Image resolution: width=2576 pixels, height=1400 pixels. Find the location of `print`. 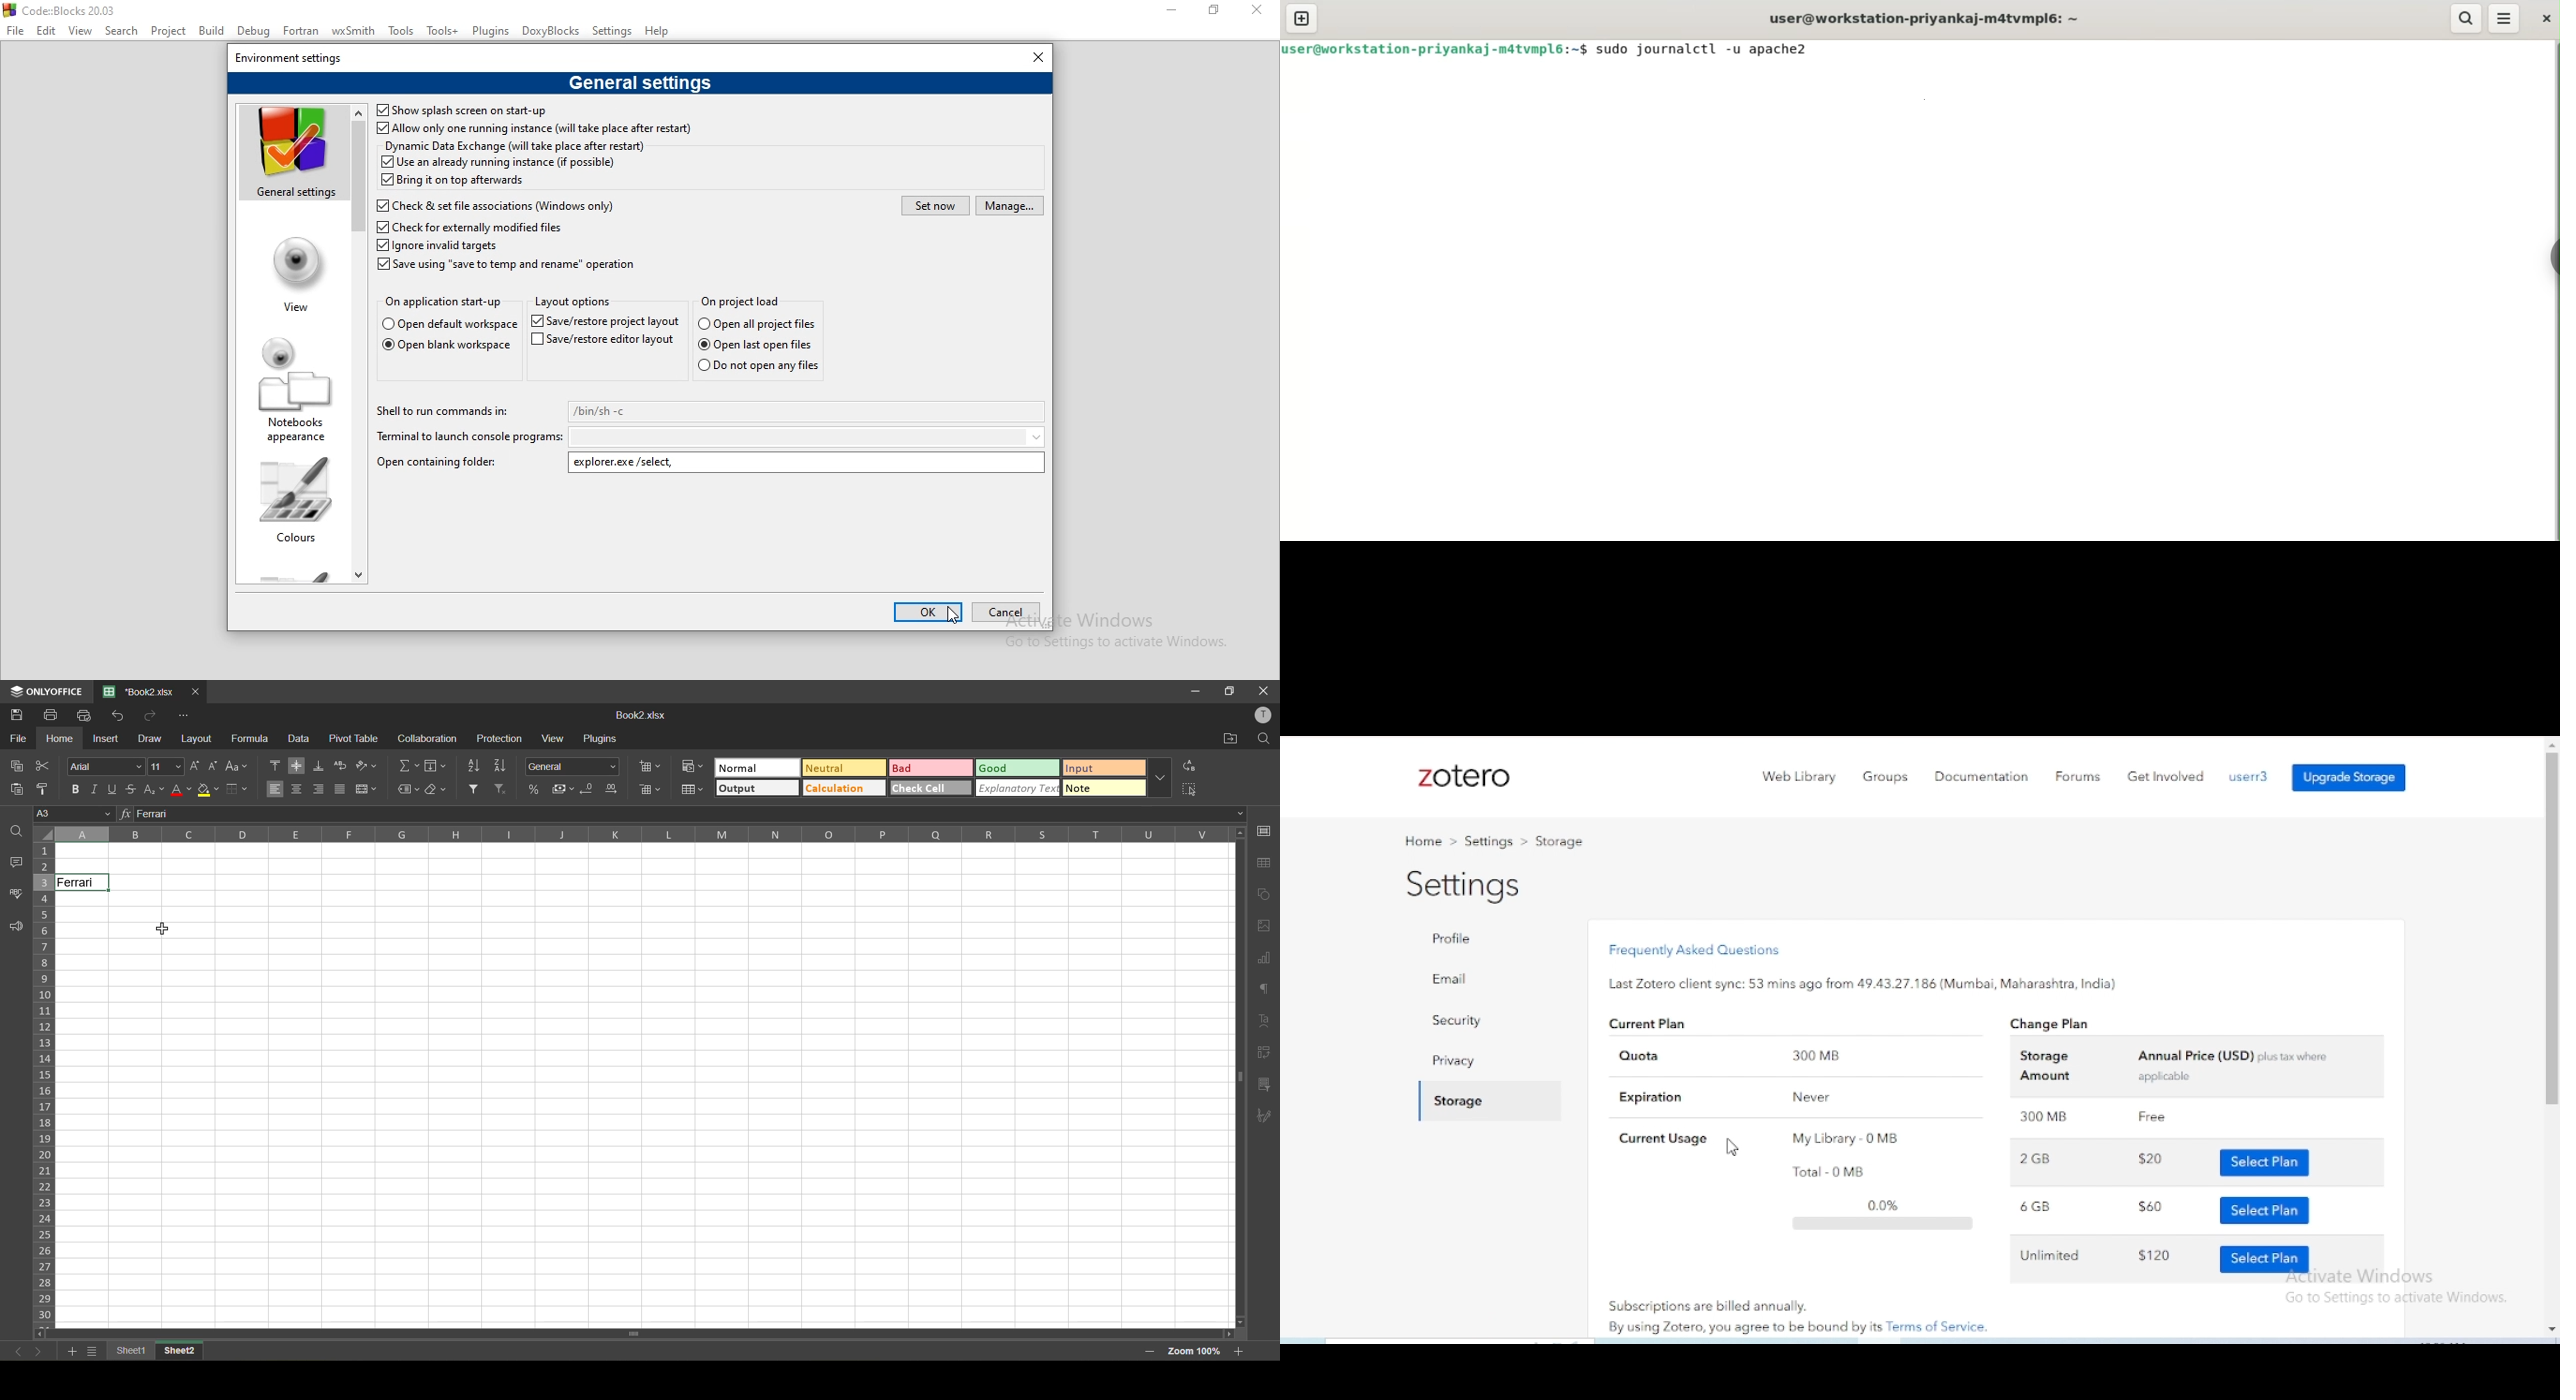

print is located at coordinates (52, 713).